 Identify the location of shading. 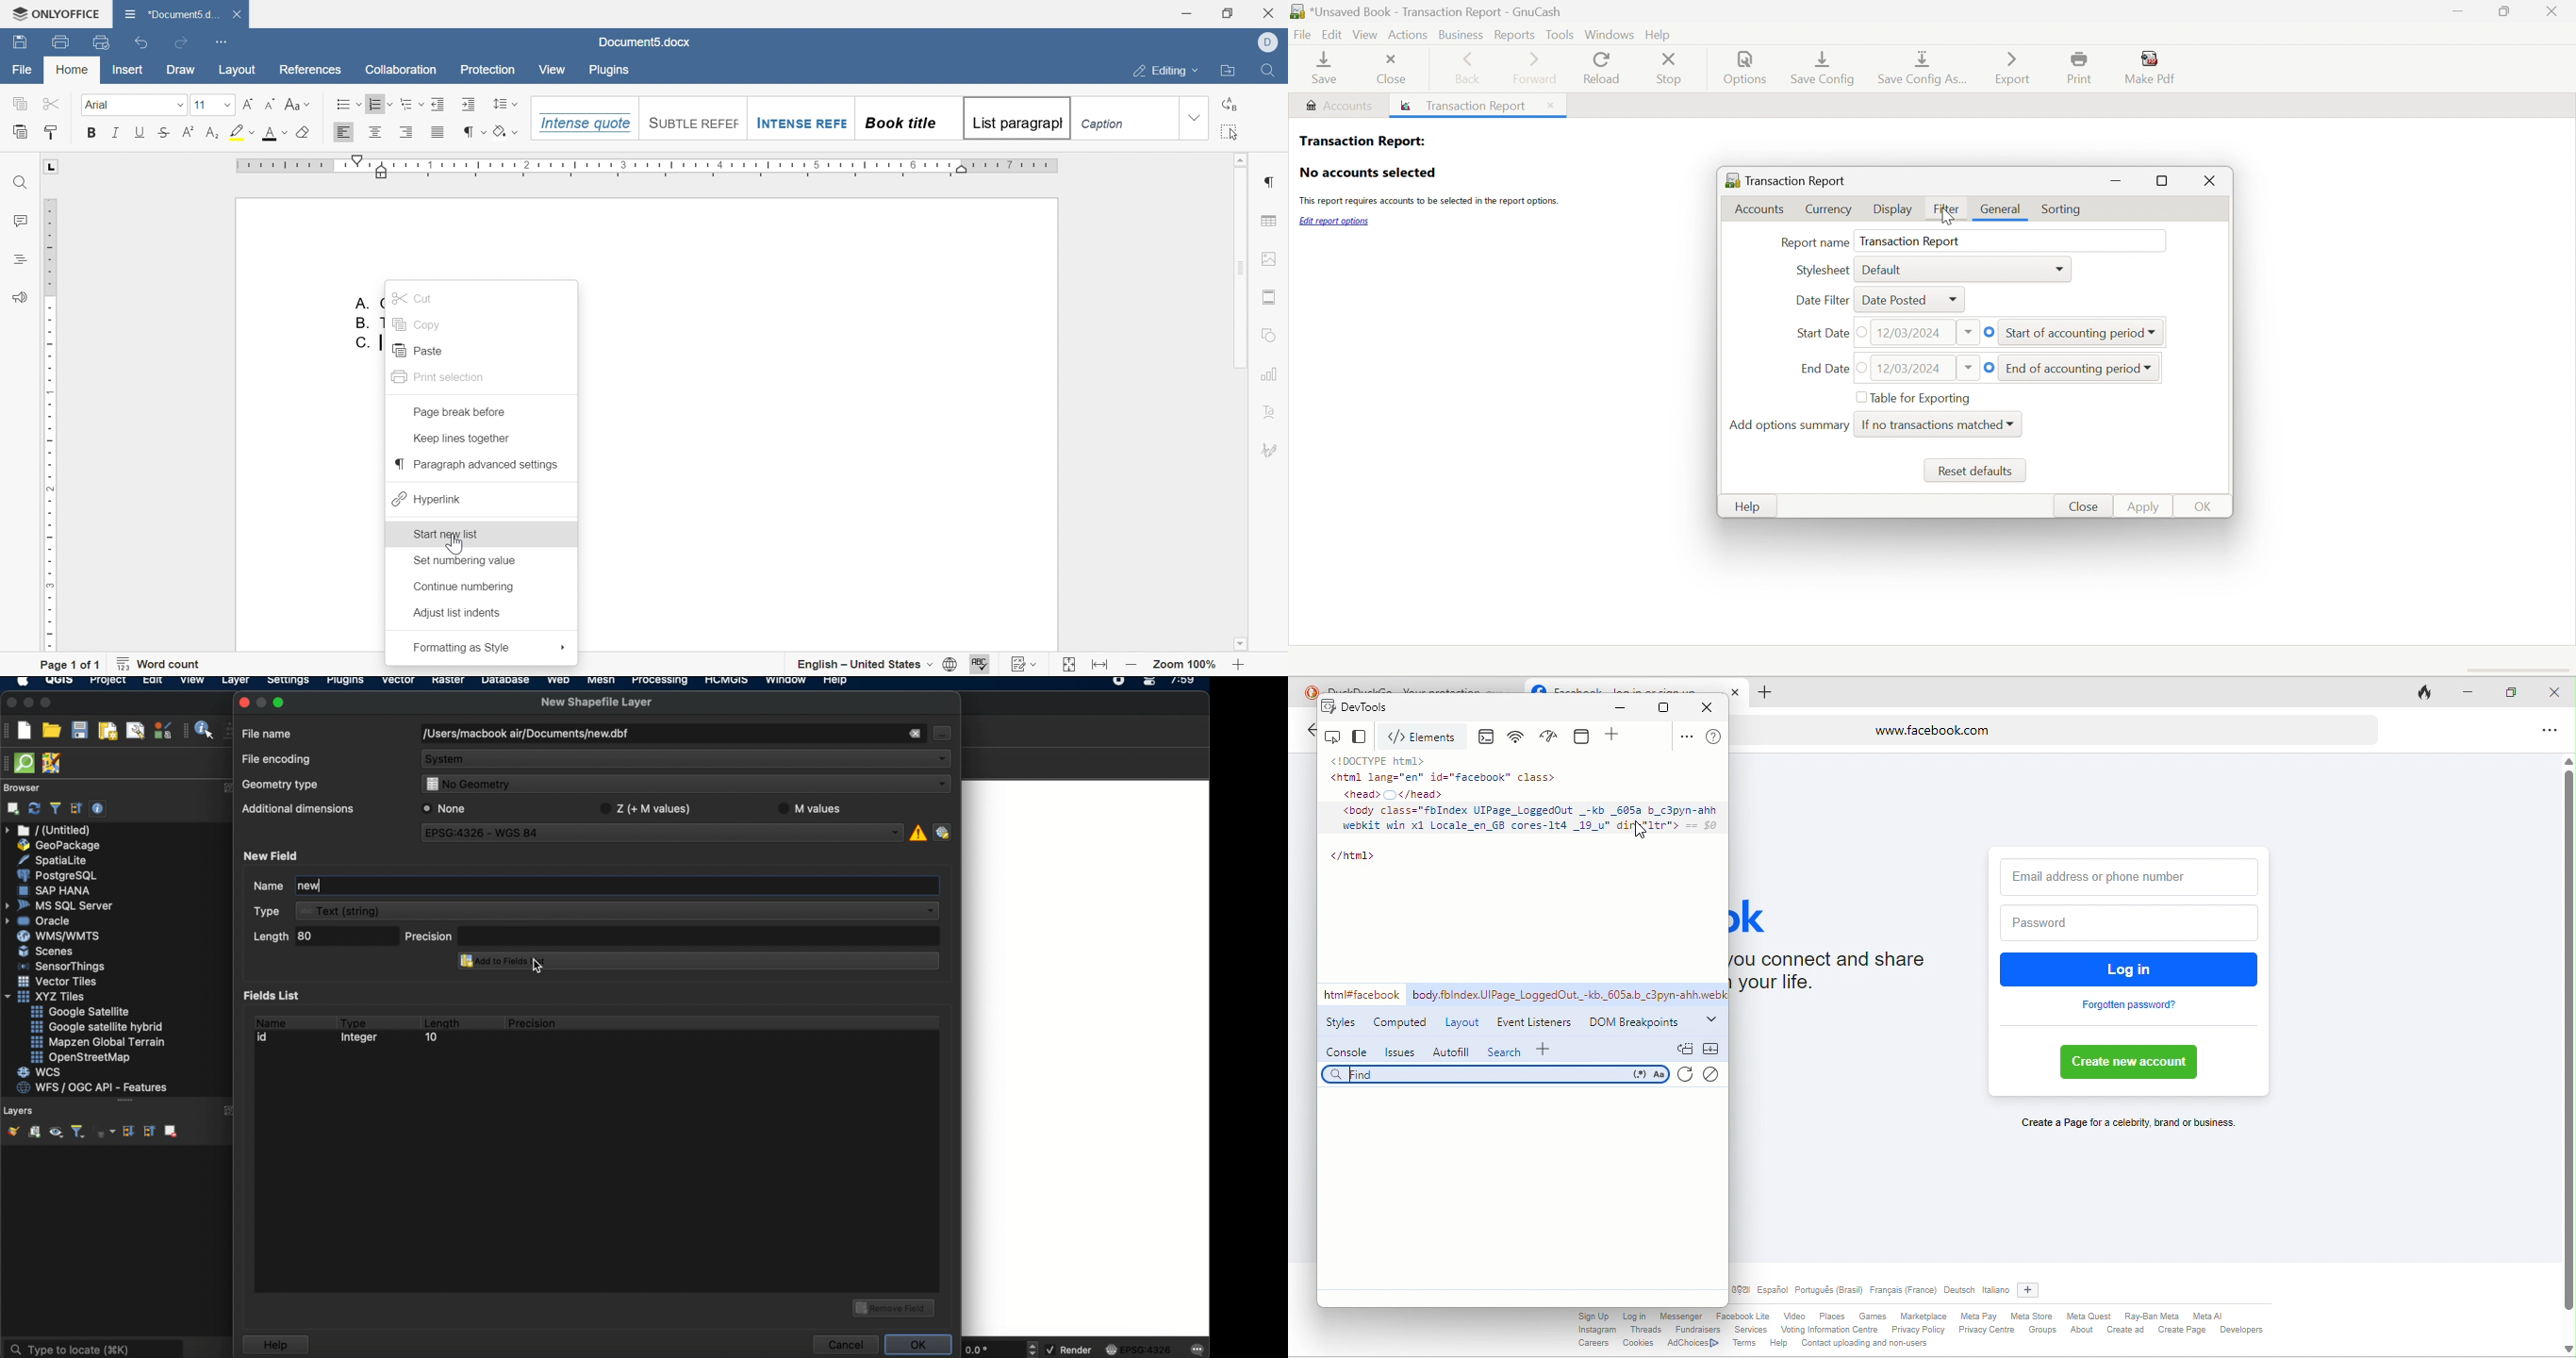
(503, 130).